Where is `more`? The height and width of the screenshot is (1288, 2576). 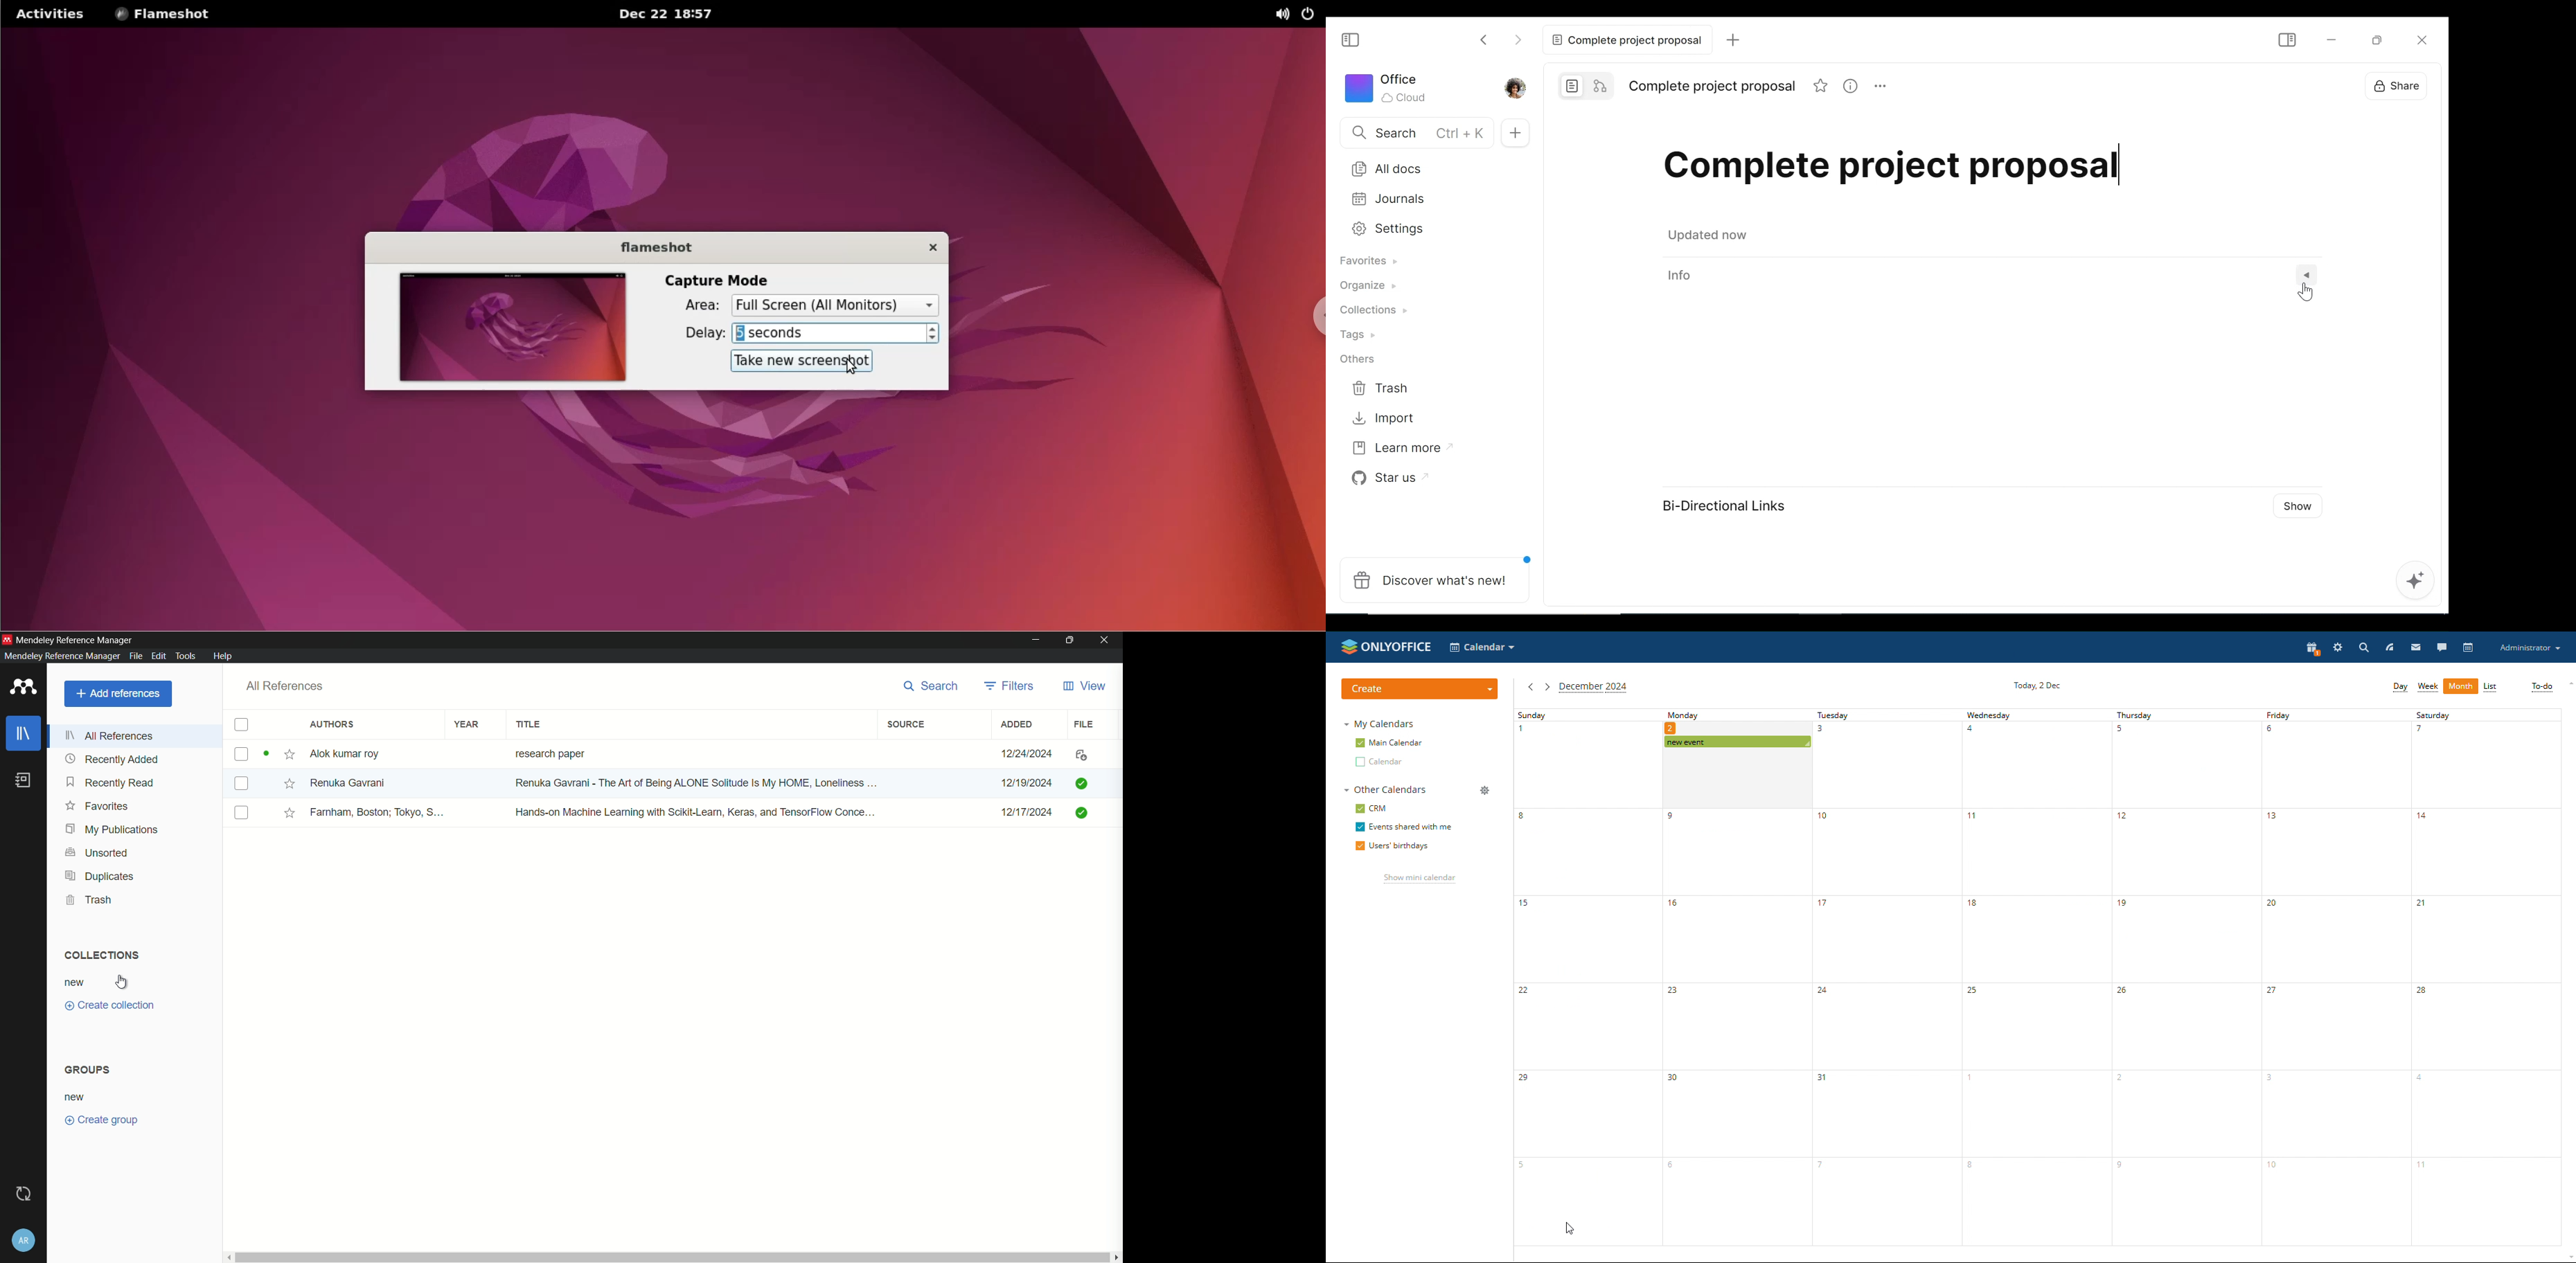 more is located at coordinates (1883, 88).